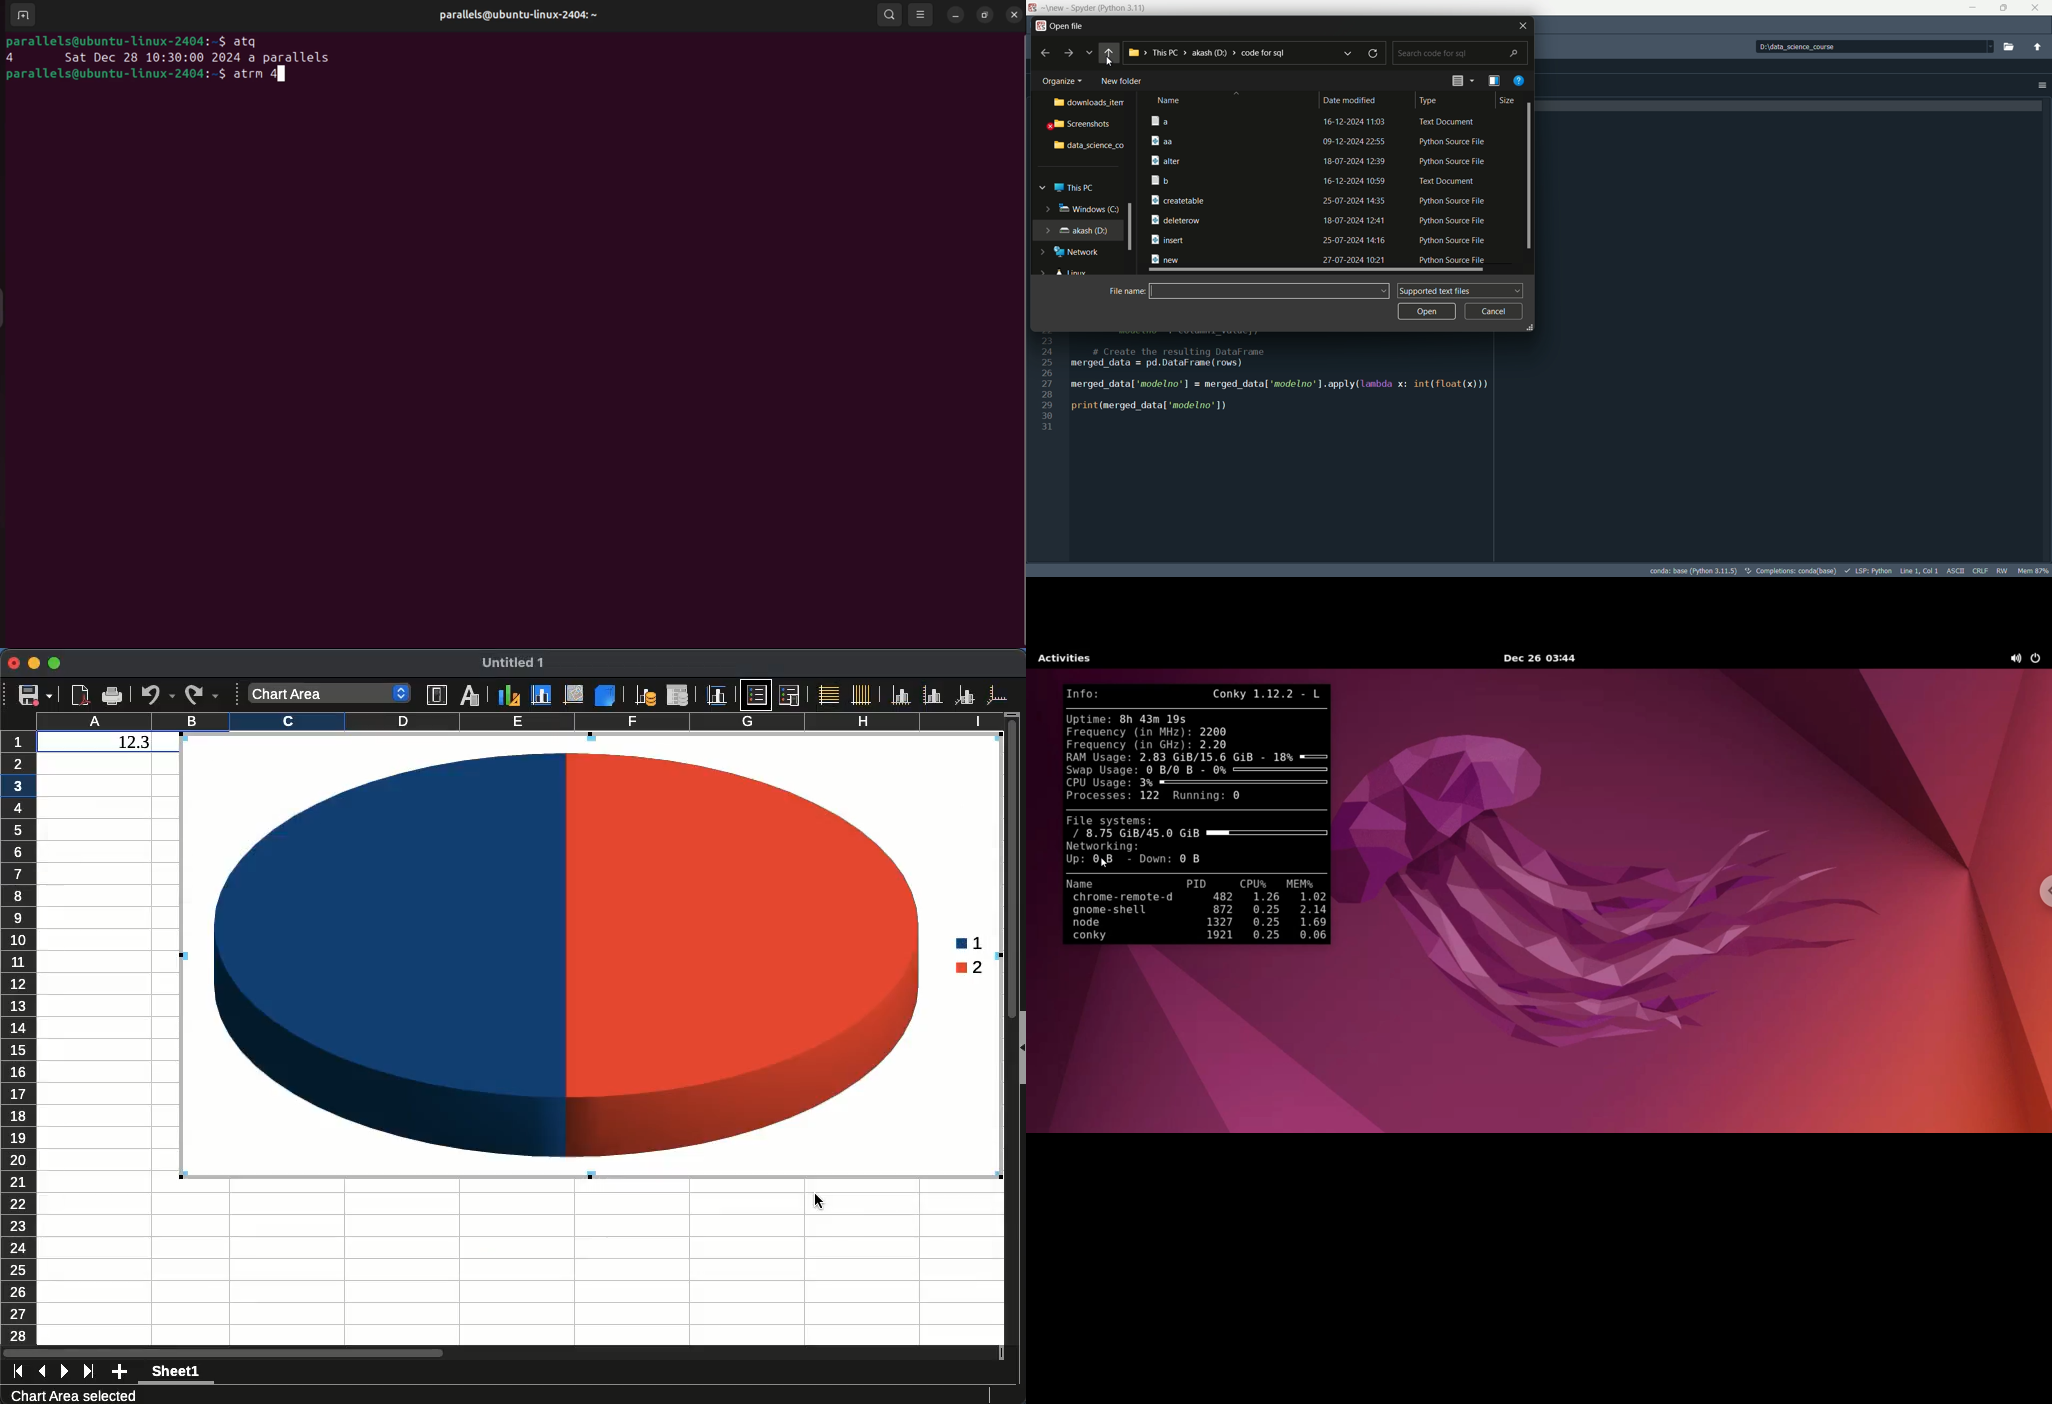  Describe the element at coordinates (1508, 100) in the screenshot. I see `size` at that location.